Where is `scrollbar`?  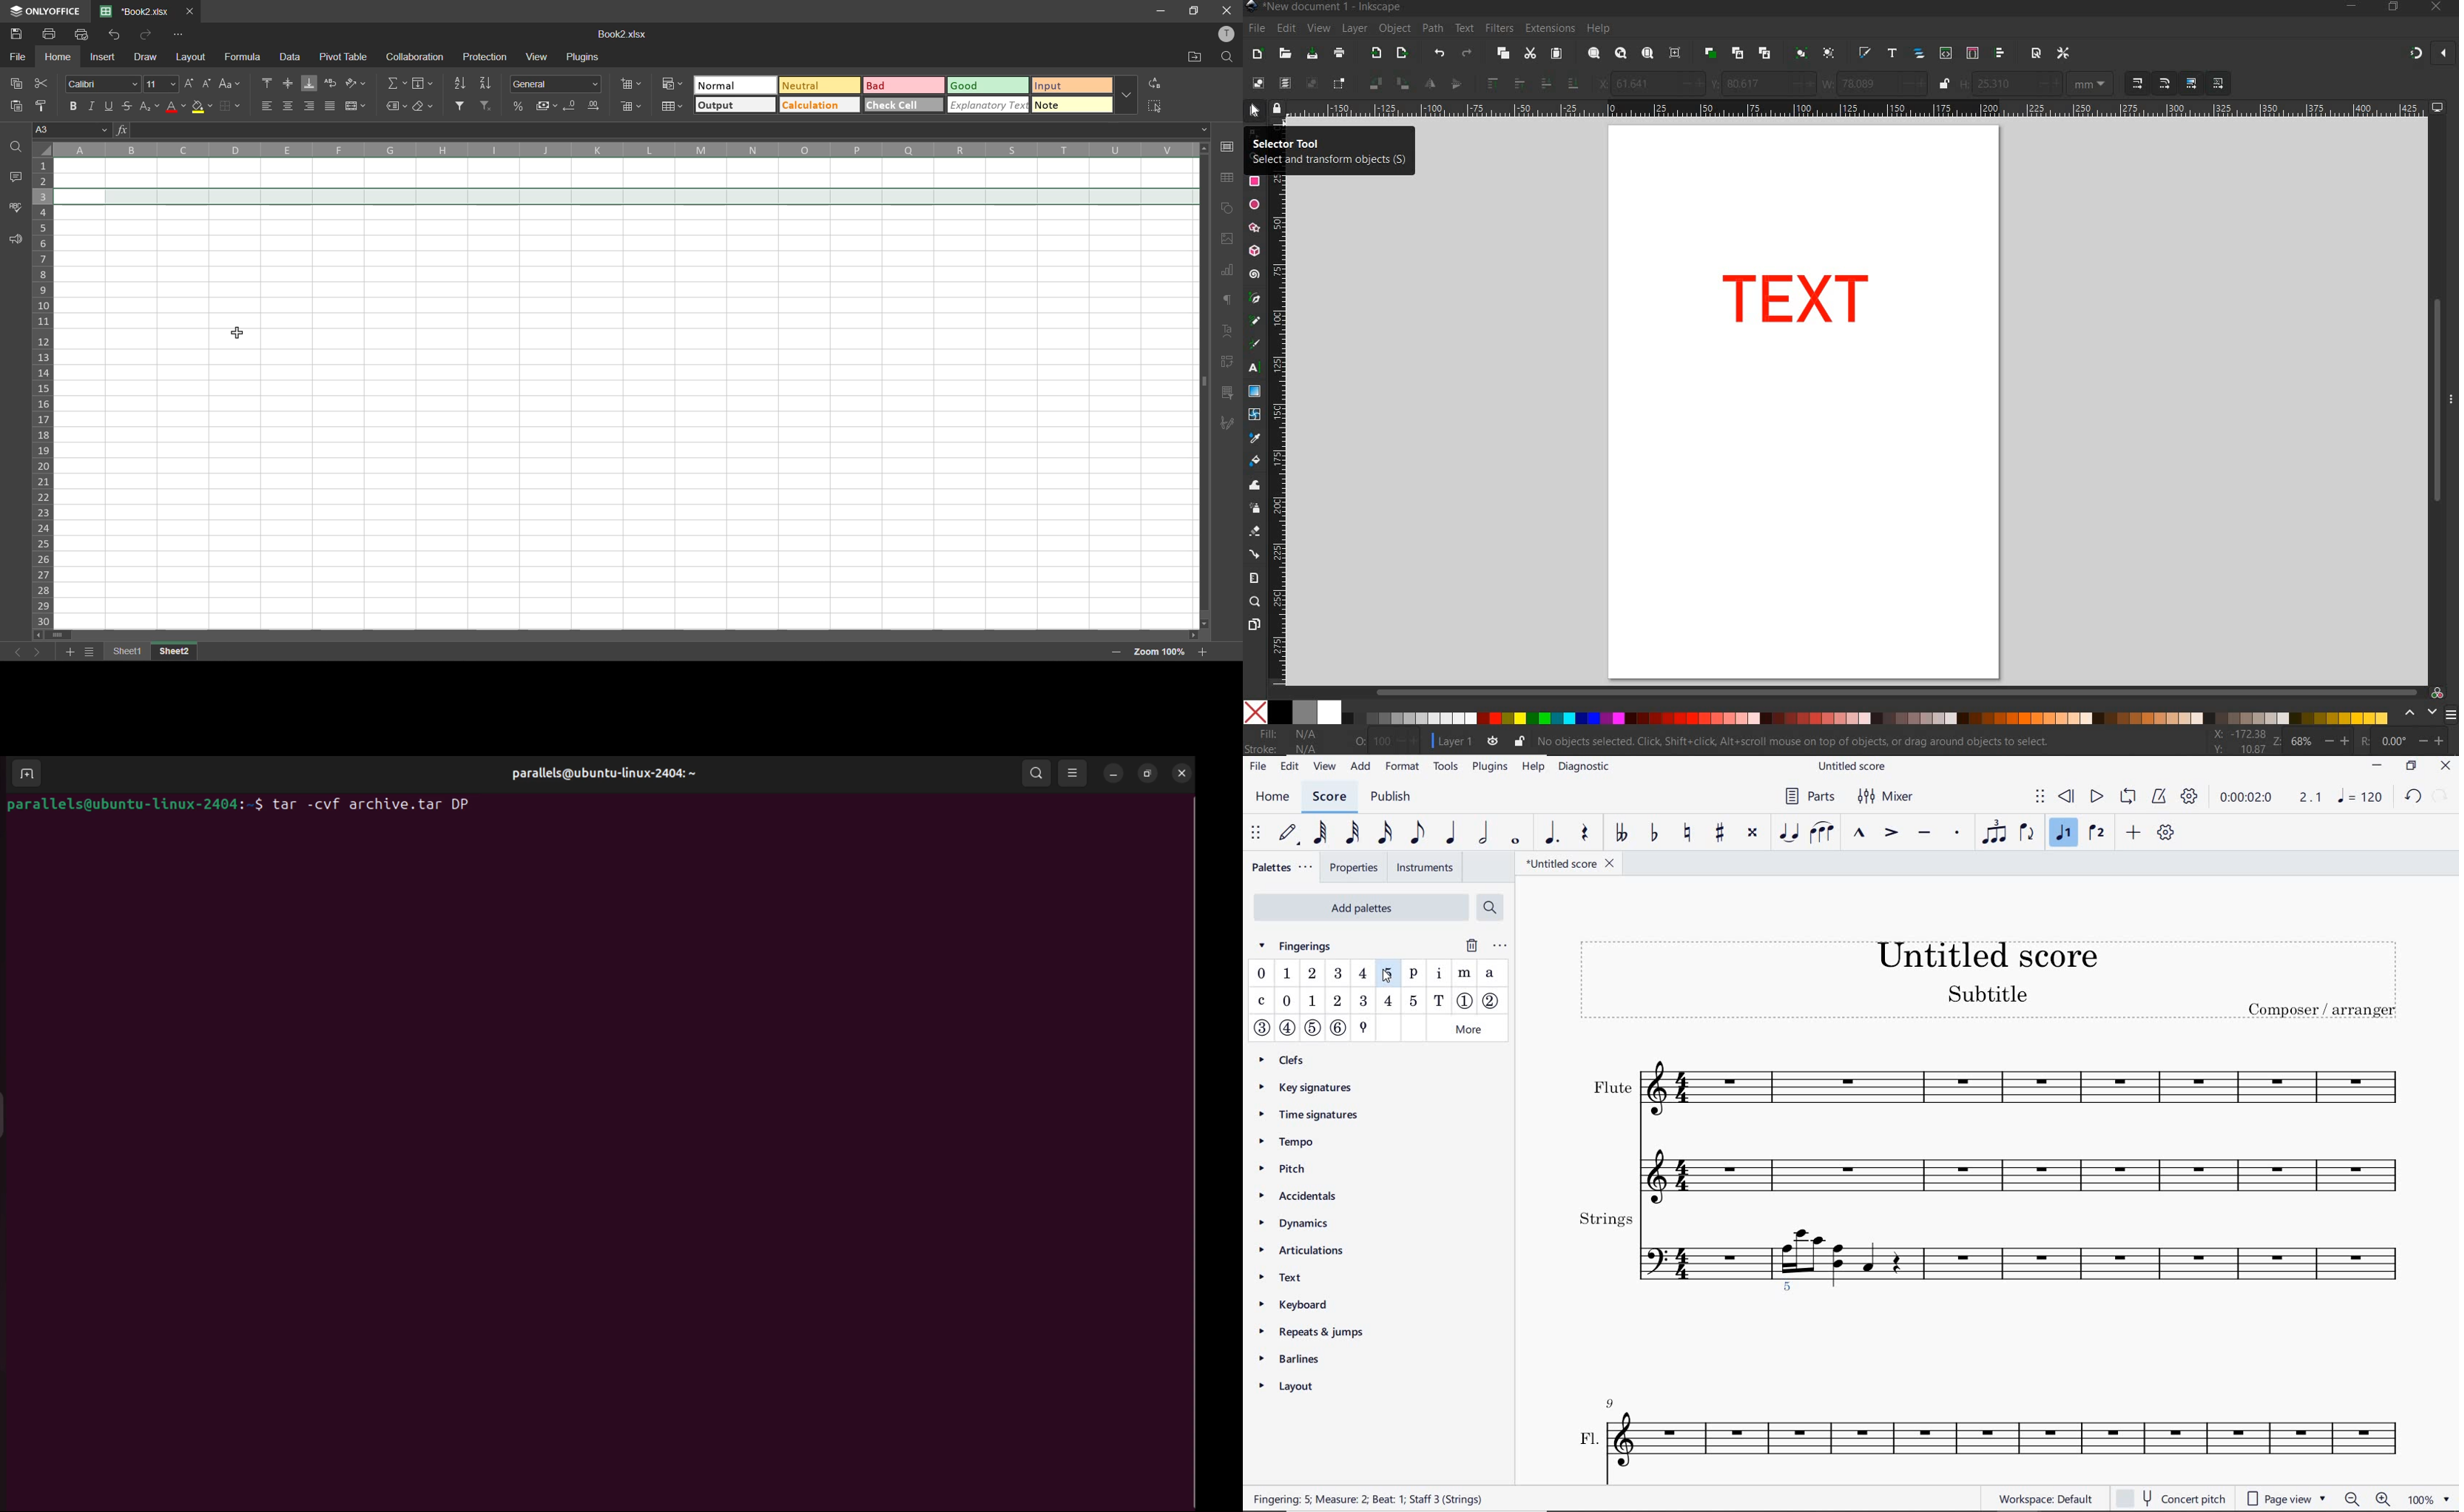 scrollbar is located at coordinates (2436, 400).